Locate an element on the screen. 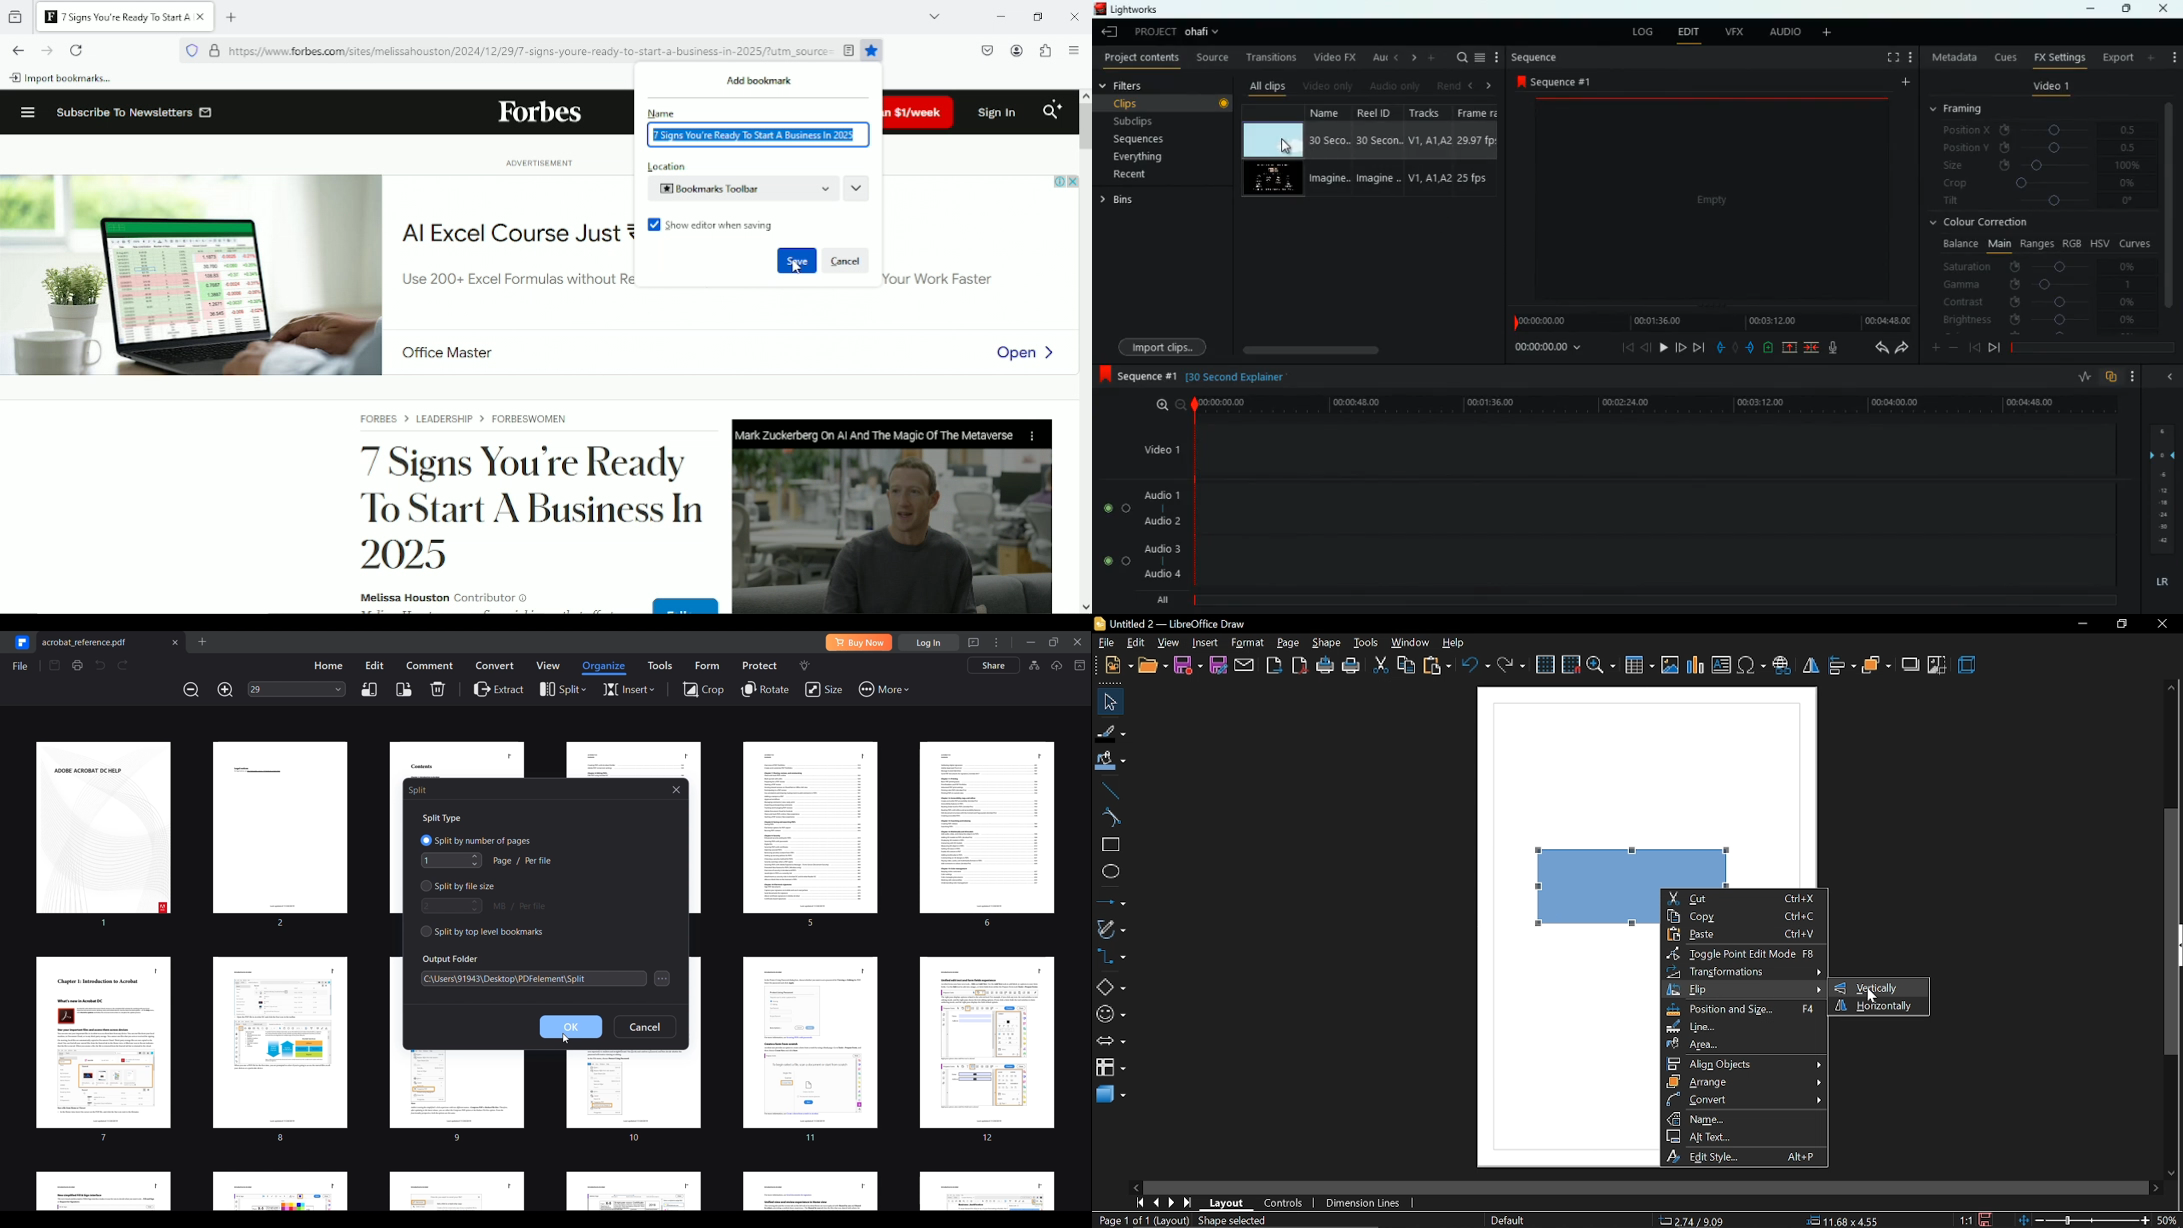 The width and height of the screenshot is (2184, 1232). audio 3 is located at coordinates (1158, 547).